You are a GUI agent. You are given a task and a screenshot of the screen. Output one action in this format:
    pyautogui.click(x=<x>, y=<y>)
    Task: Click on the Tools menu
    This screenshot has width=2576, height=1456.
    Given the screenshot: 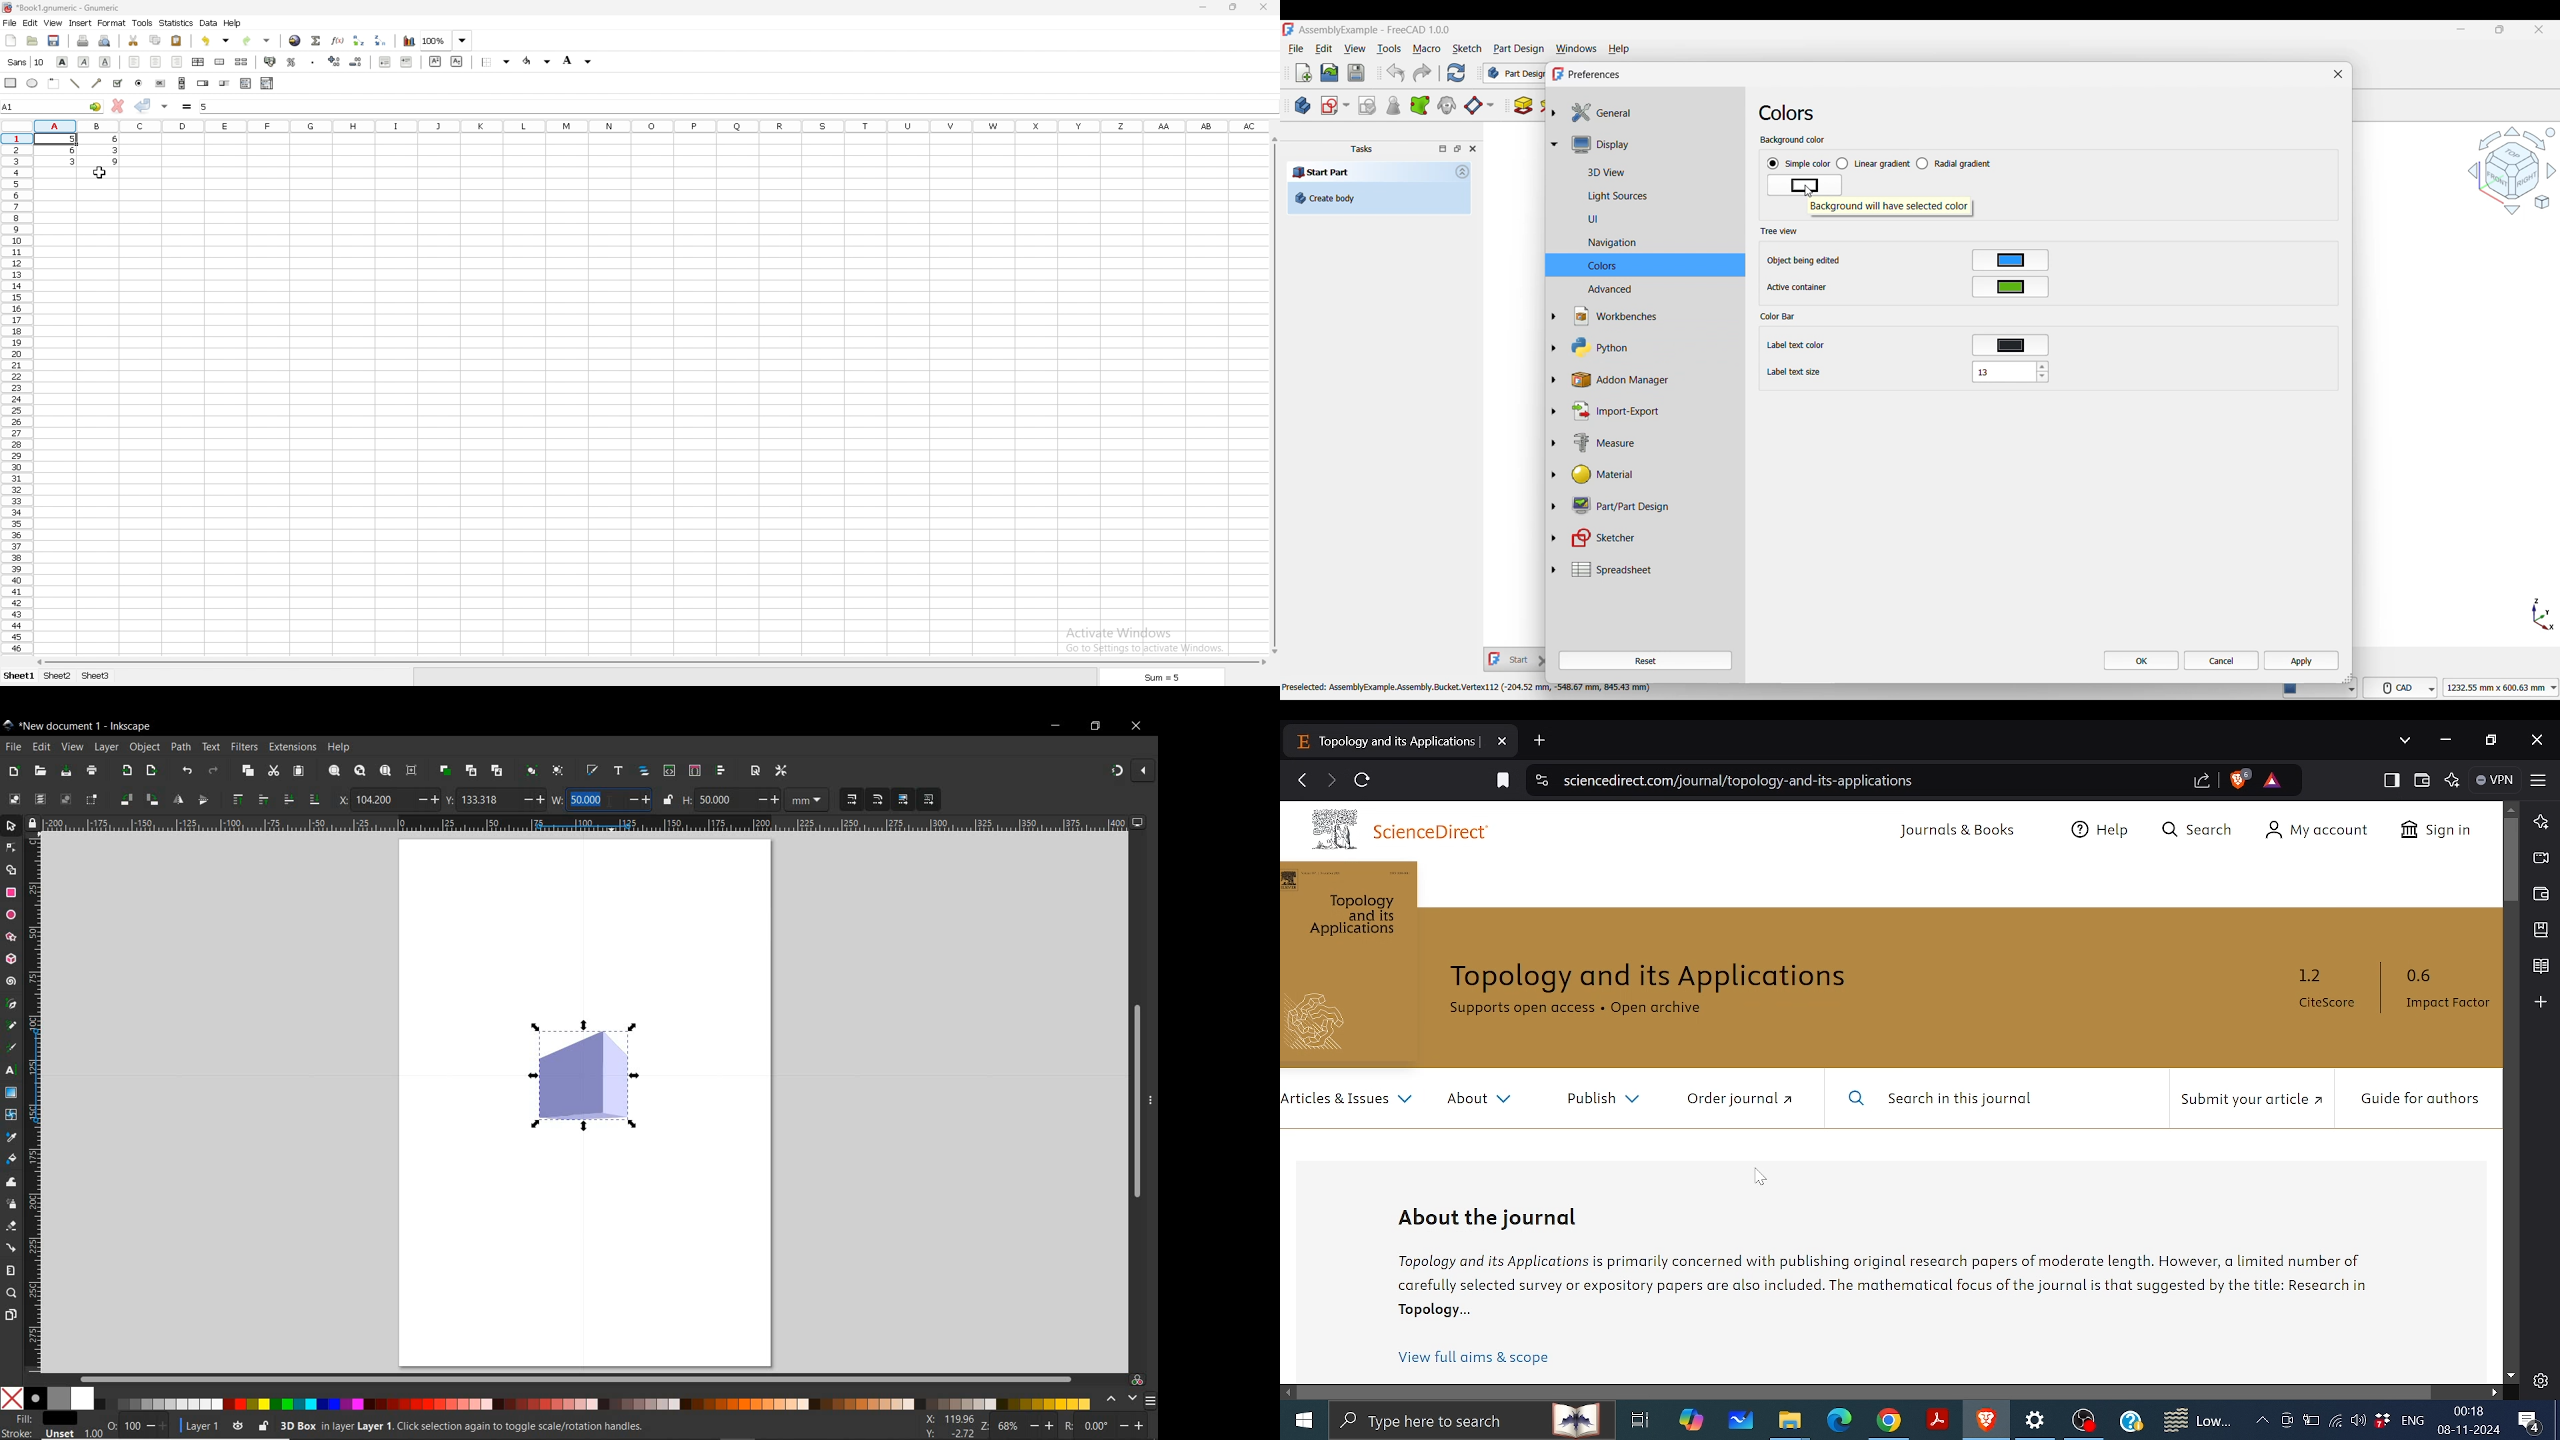 What is the action you would take?
    pyautogui.click(x=1389, y=49)
    